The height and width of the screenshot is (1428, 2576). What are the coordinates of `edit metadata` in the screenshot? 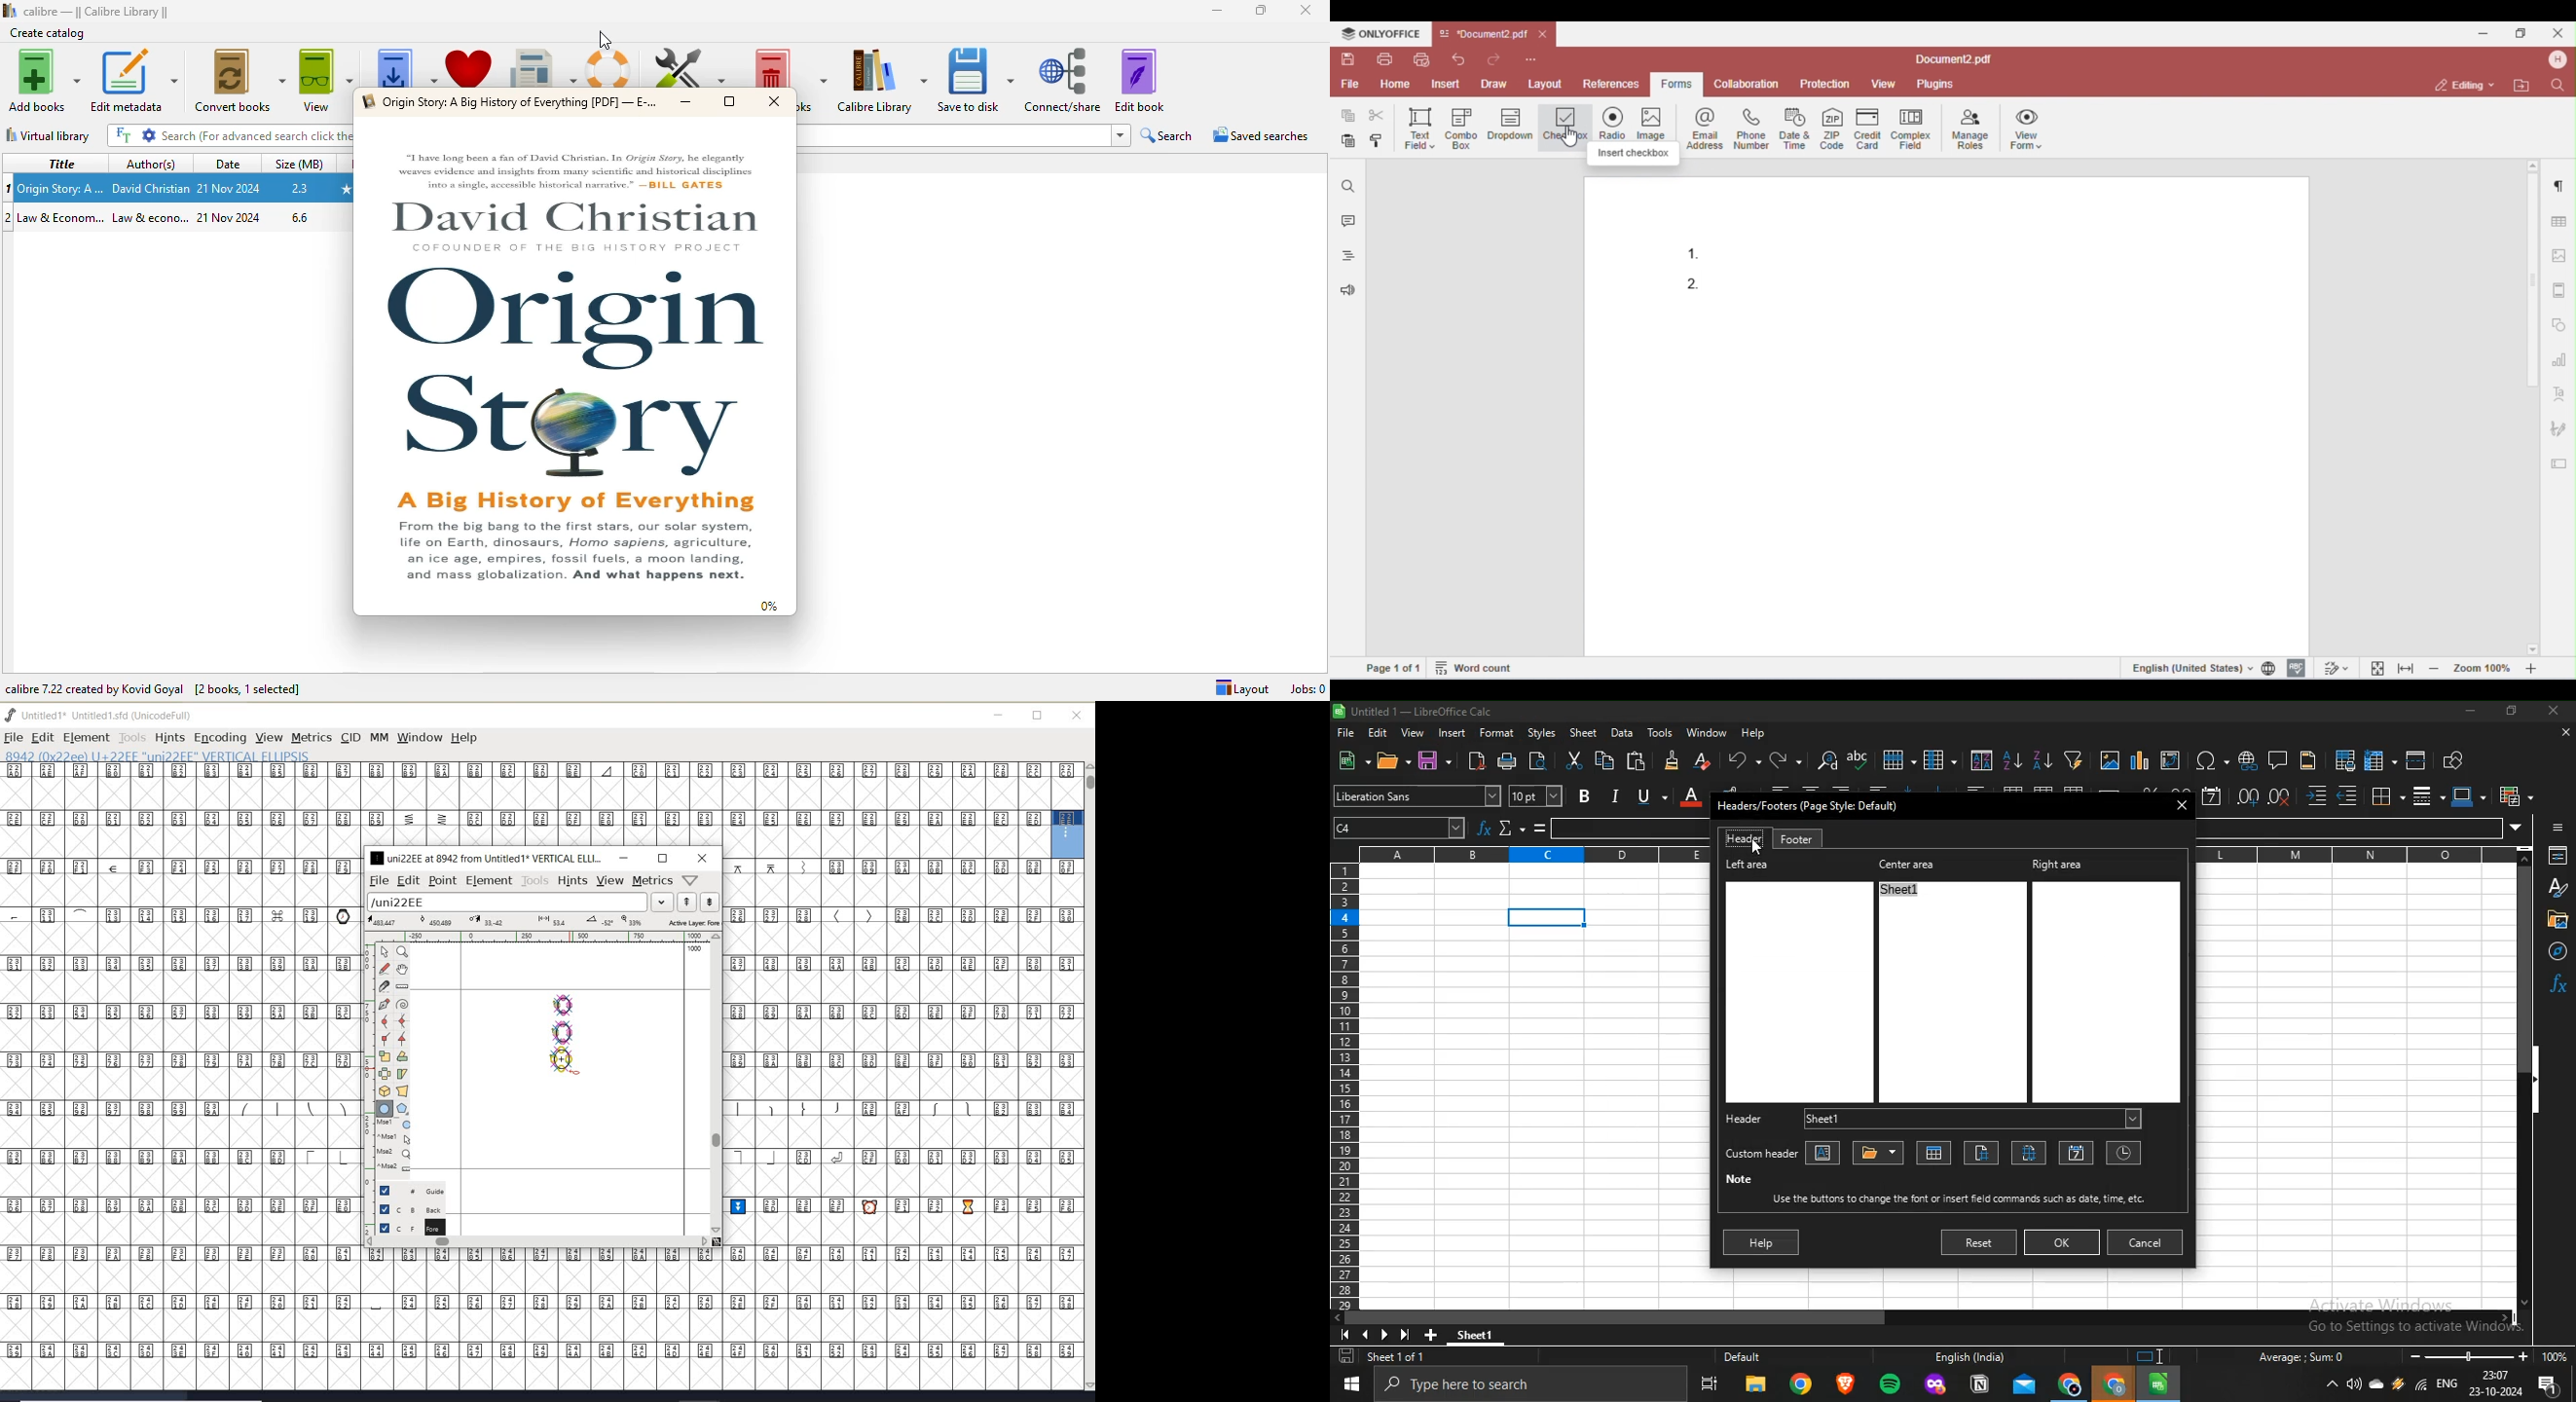 It's located at (134, 80).